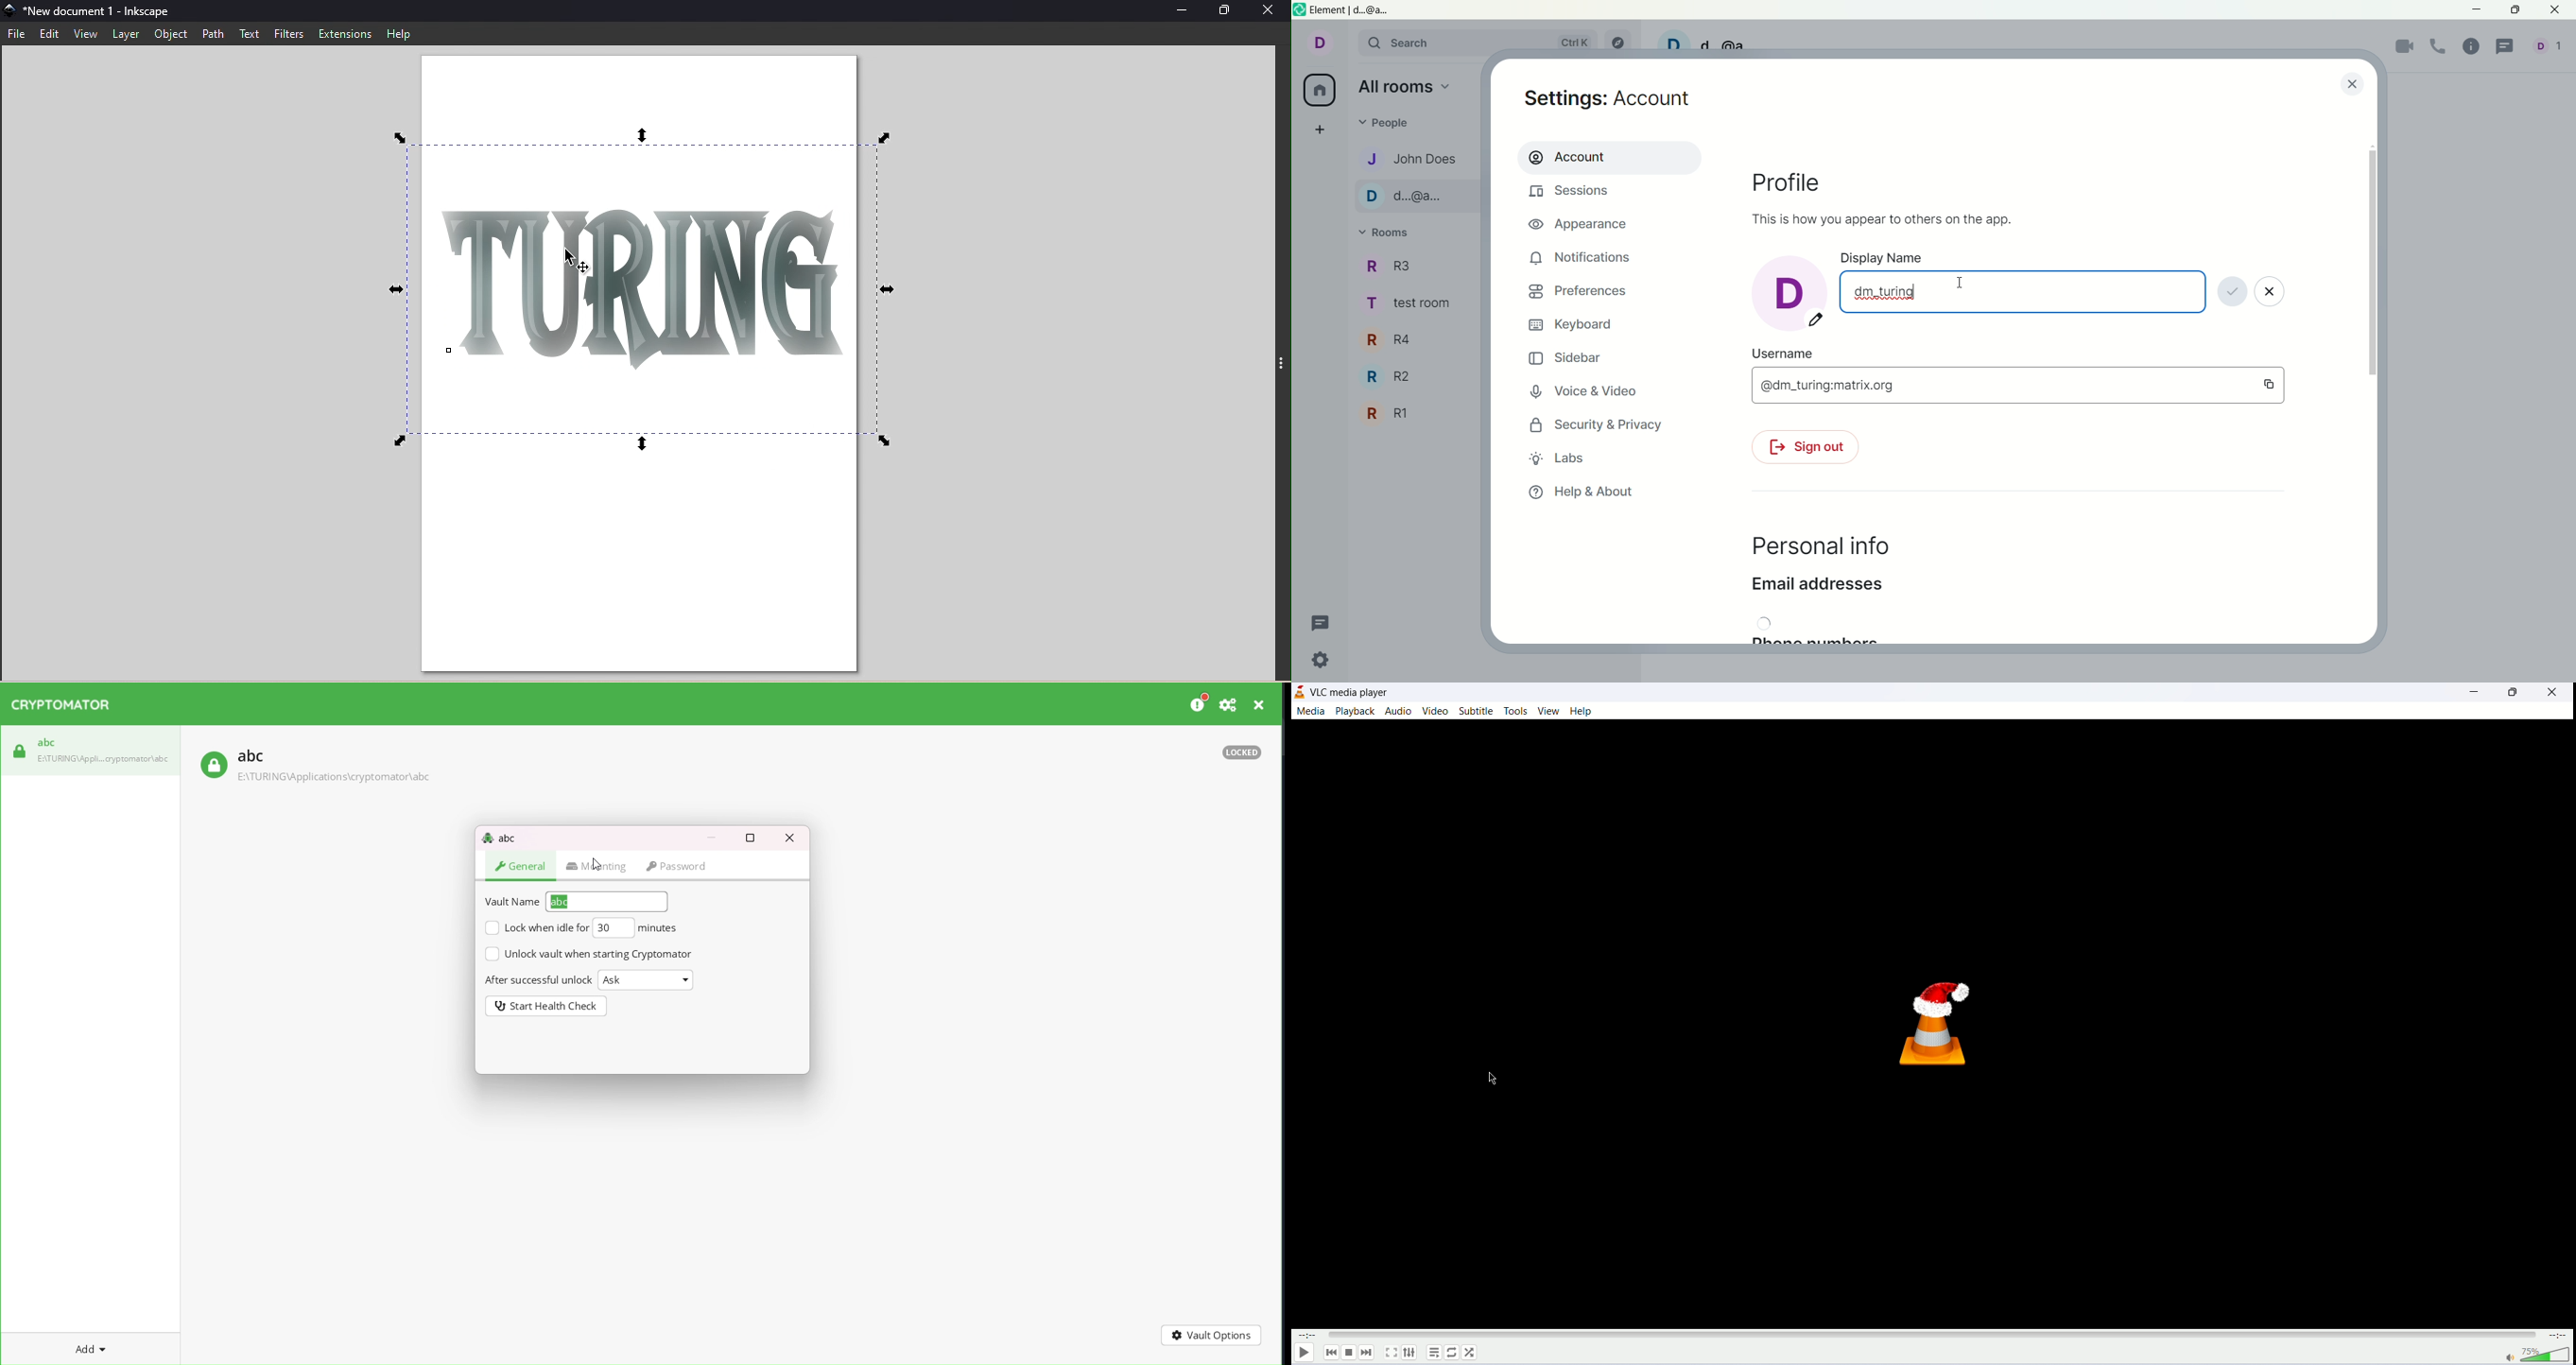 Image resolution: width=2576 pixels, height=1372 pixels. Describe the element at coordinates (1407, 158) in the screenshot. I see `John DOES` at that location.